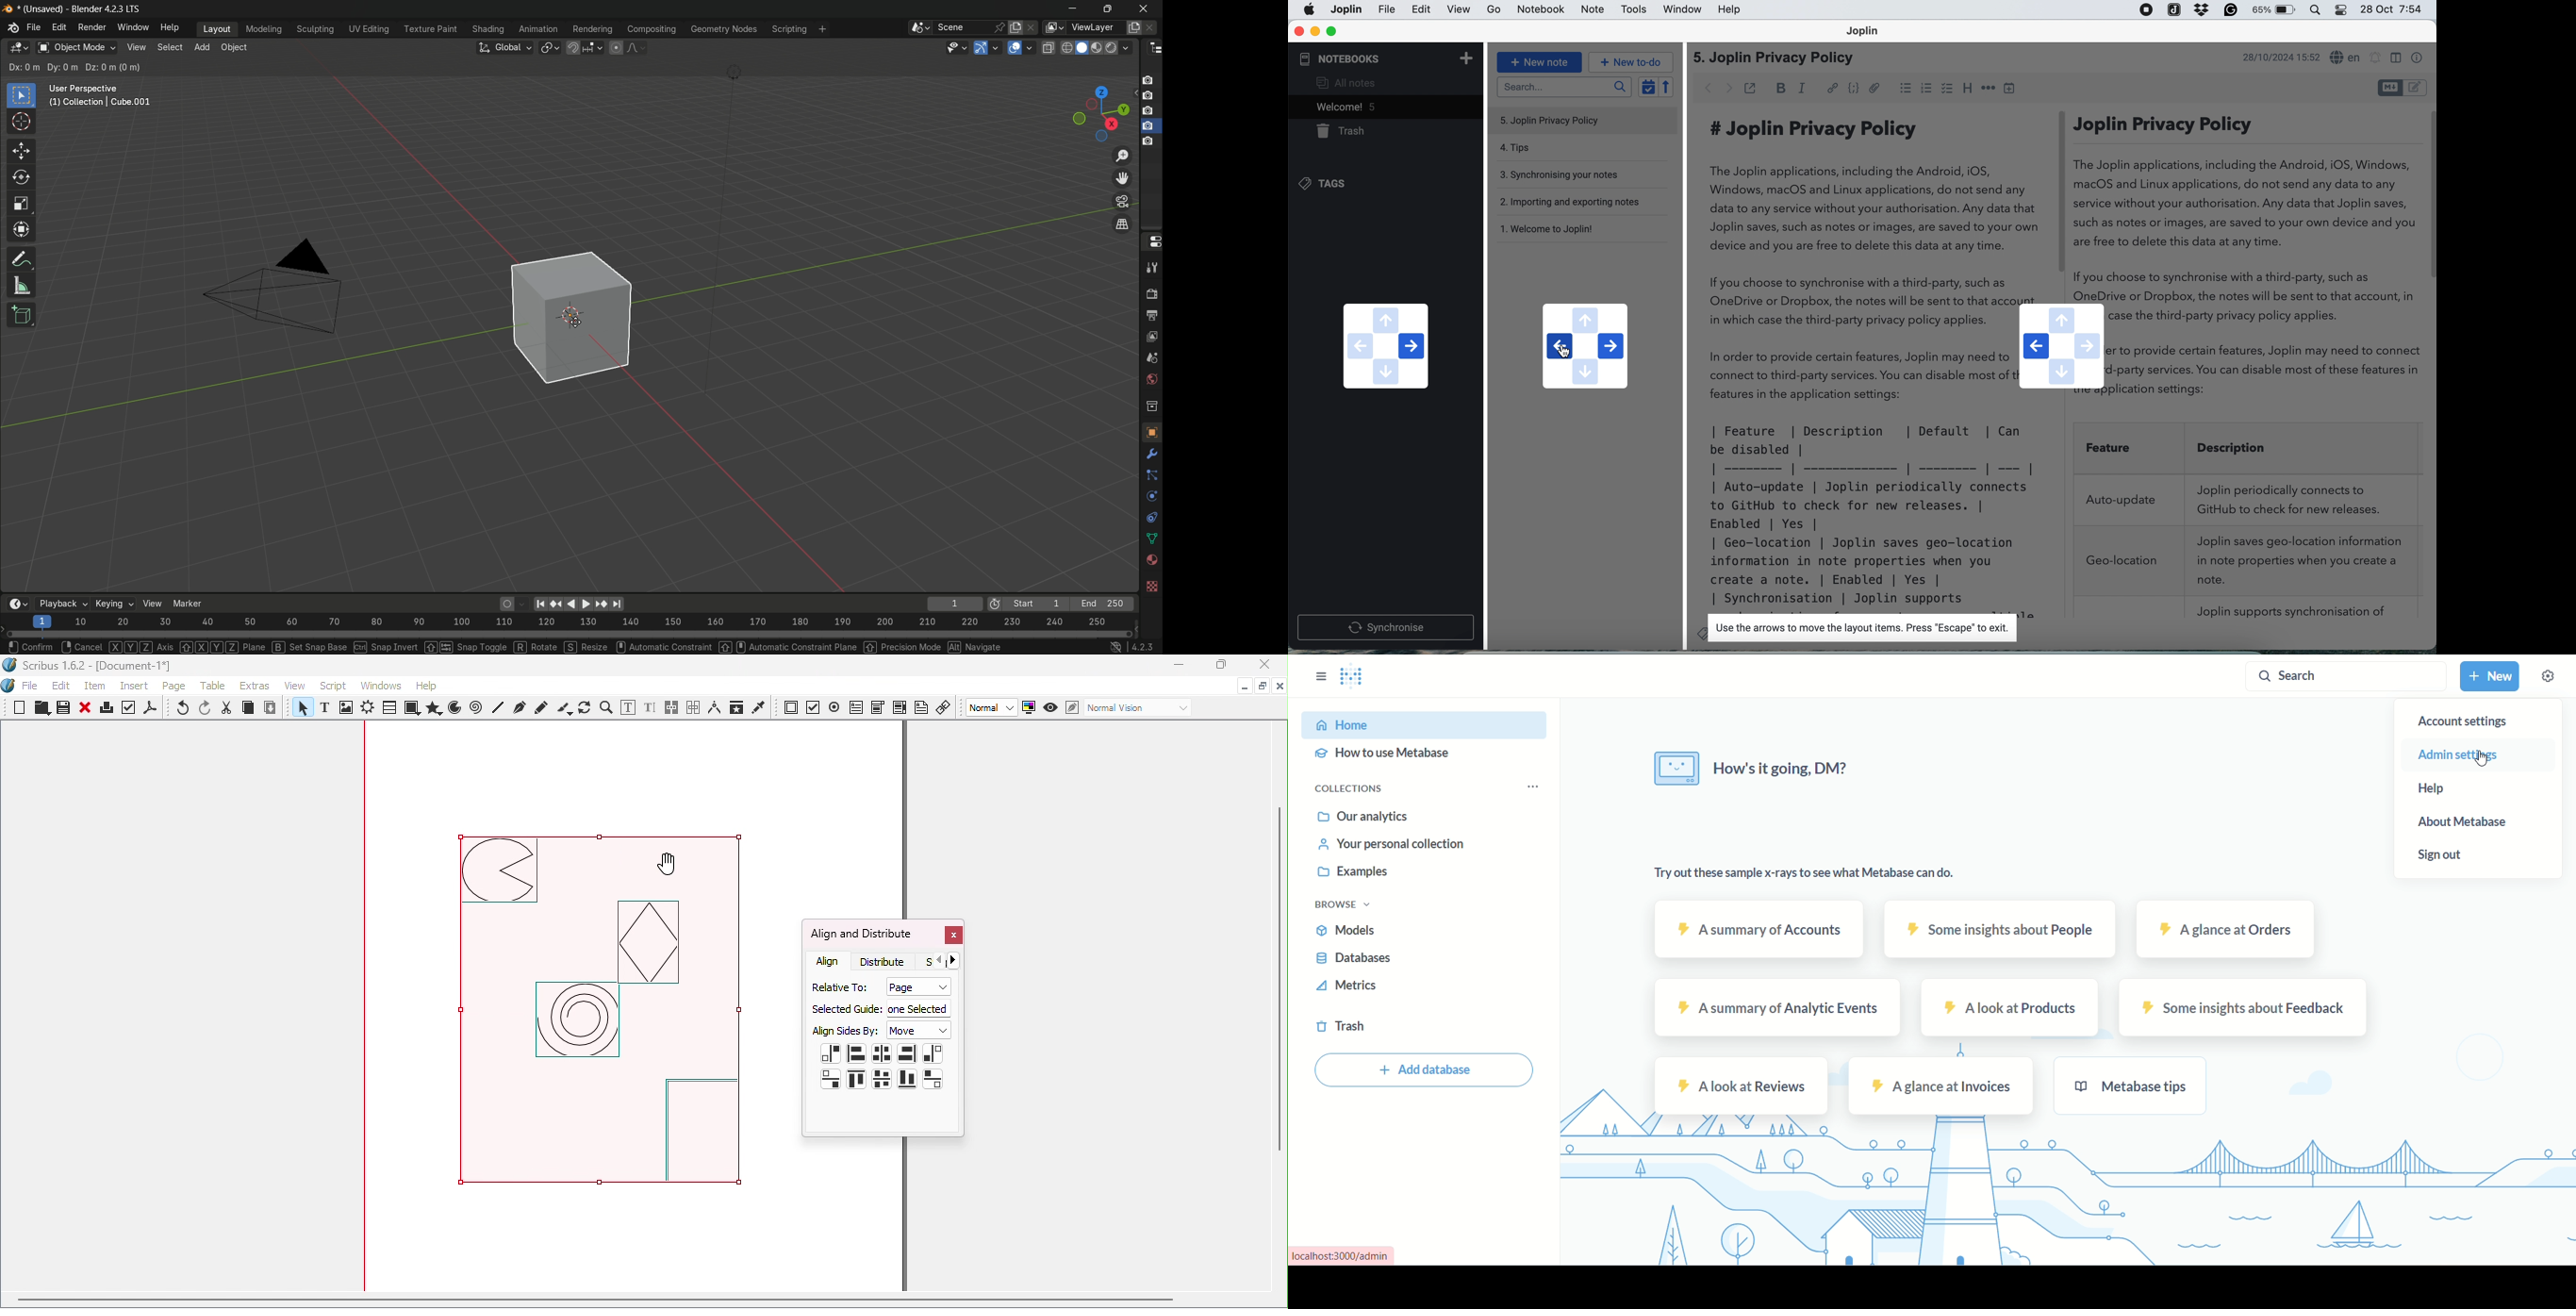  What do you see at coordinates (1680, 10) in the screenshot?
I see `window` at bounding box center [1680, 10].